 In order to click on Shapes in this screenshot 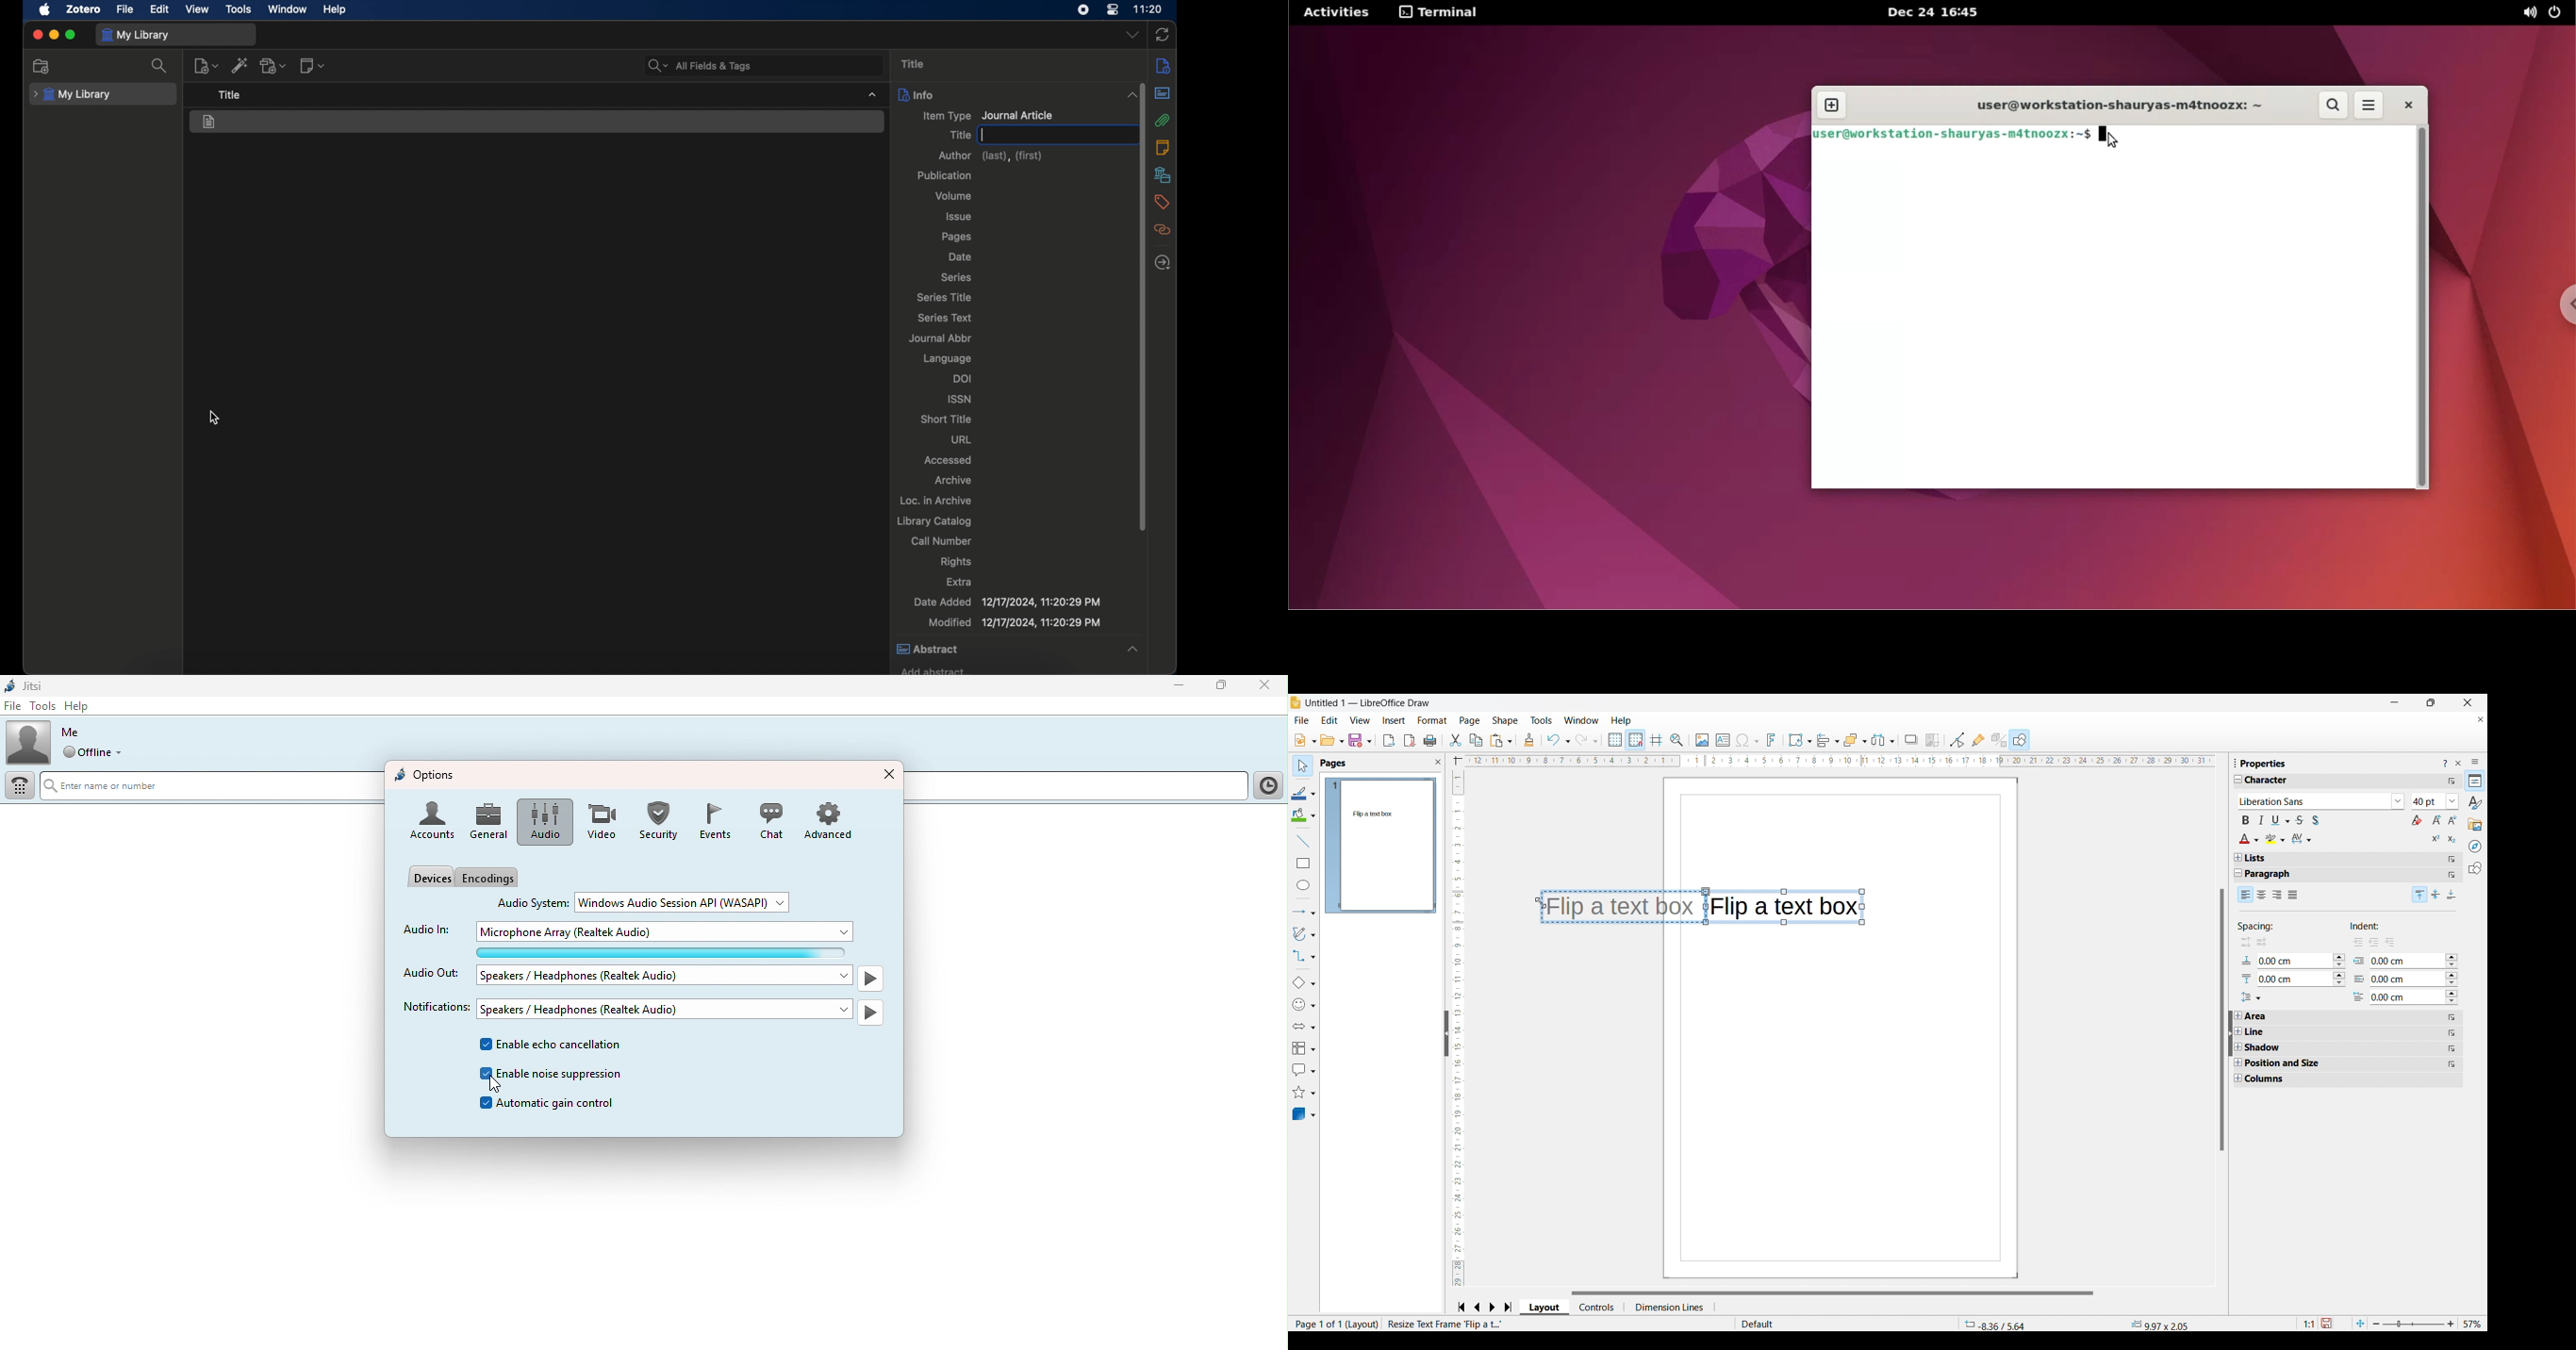, I will do `click(2476, 868)`.